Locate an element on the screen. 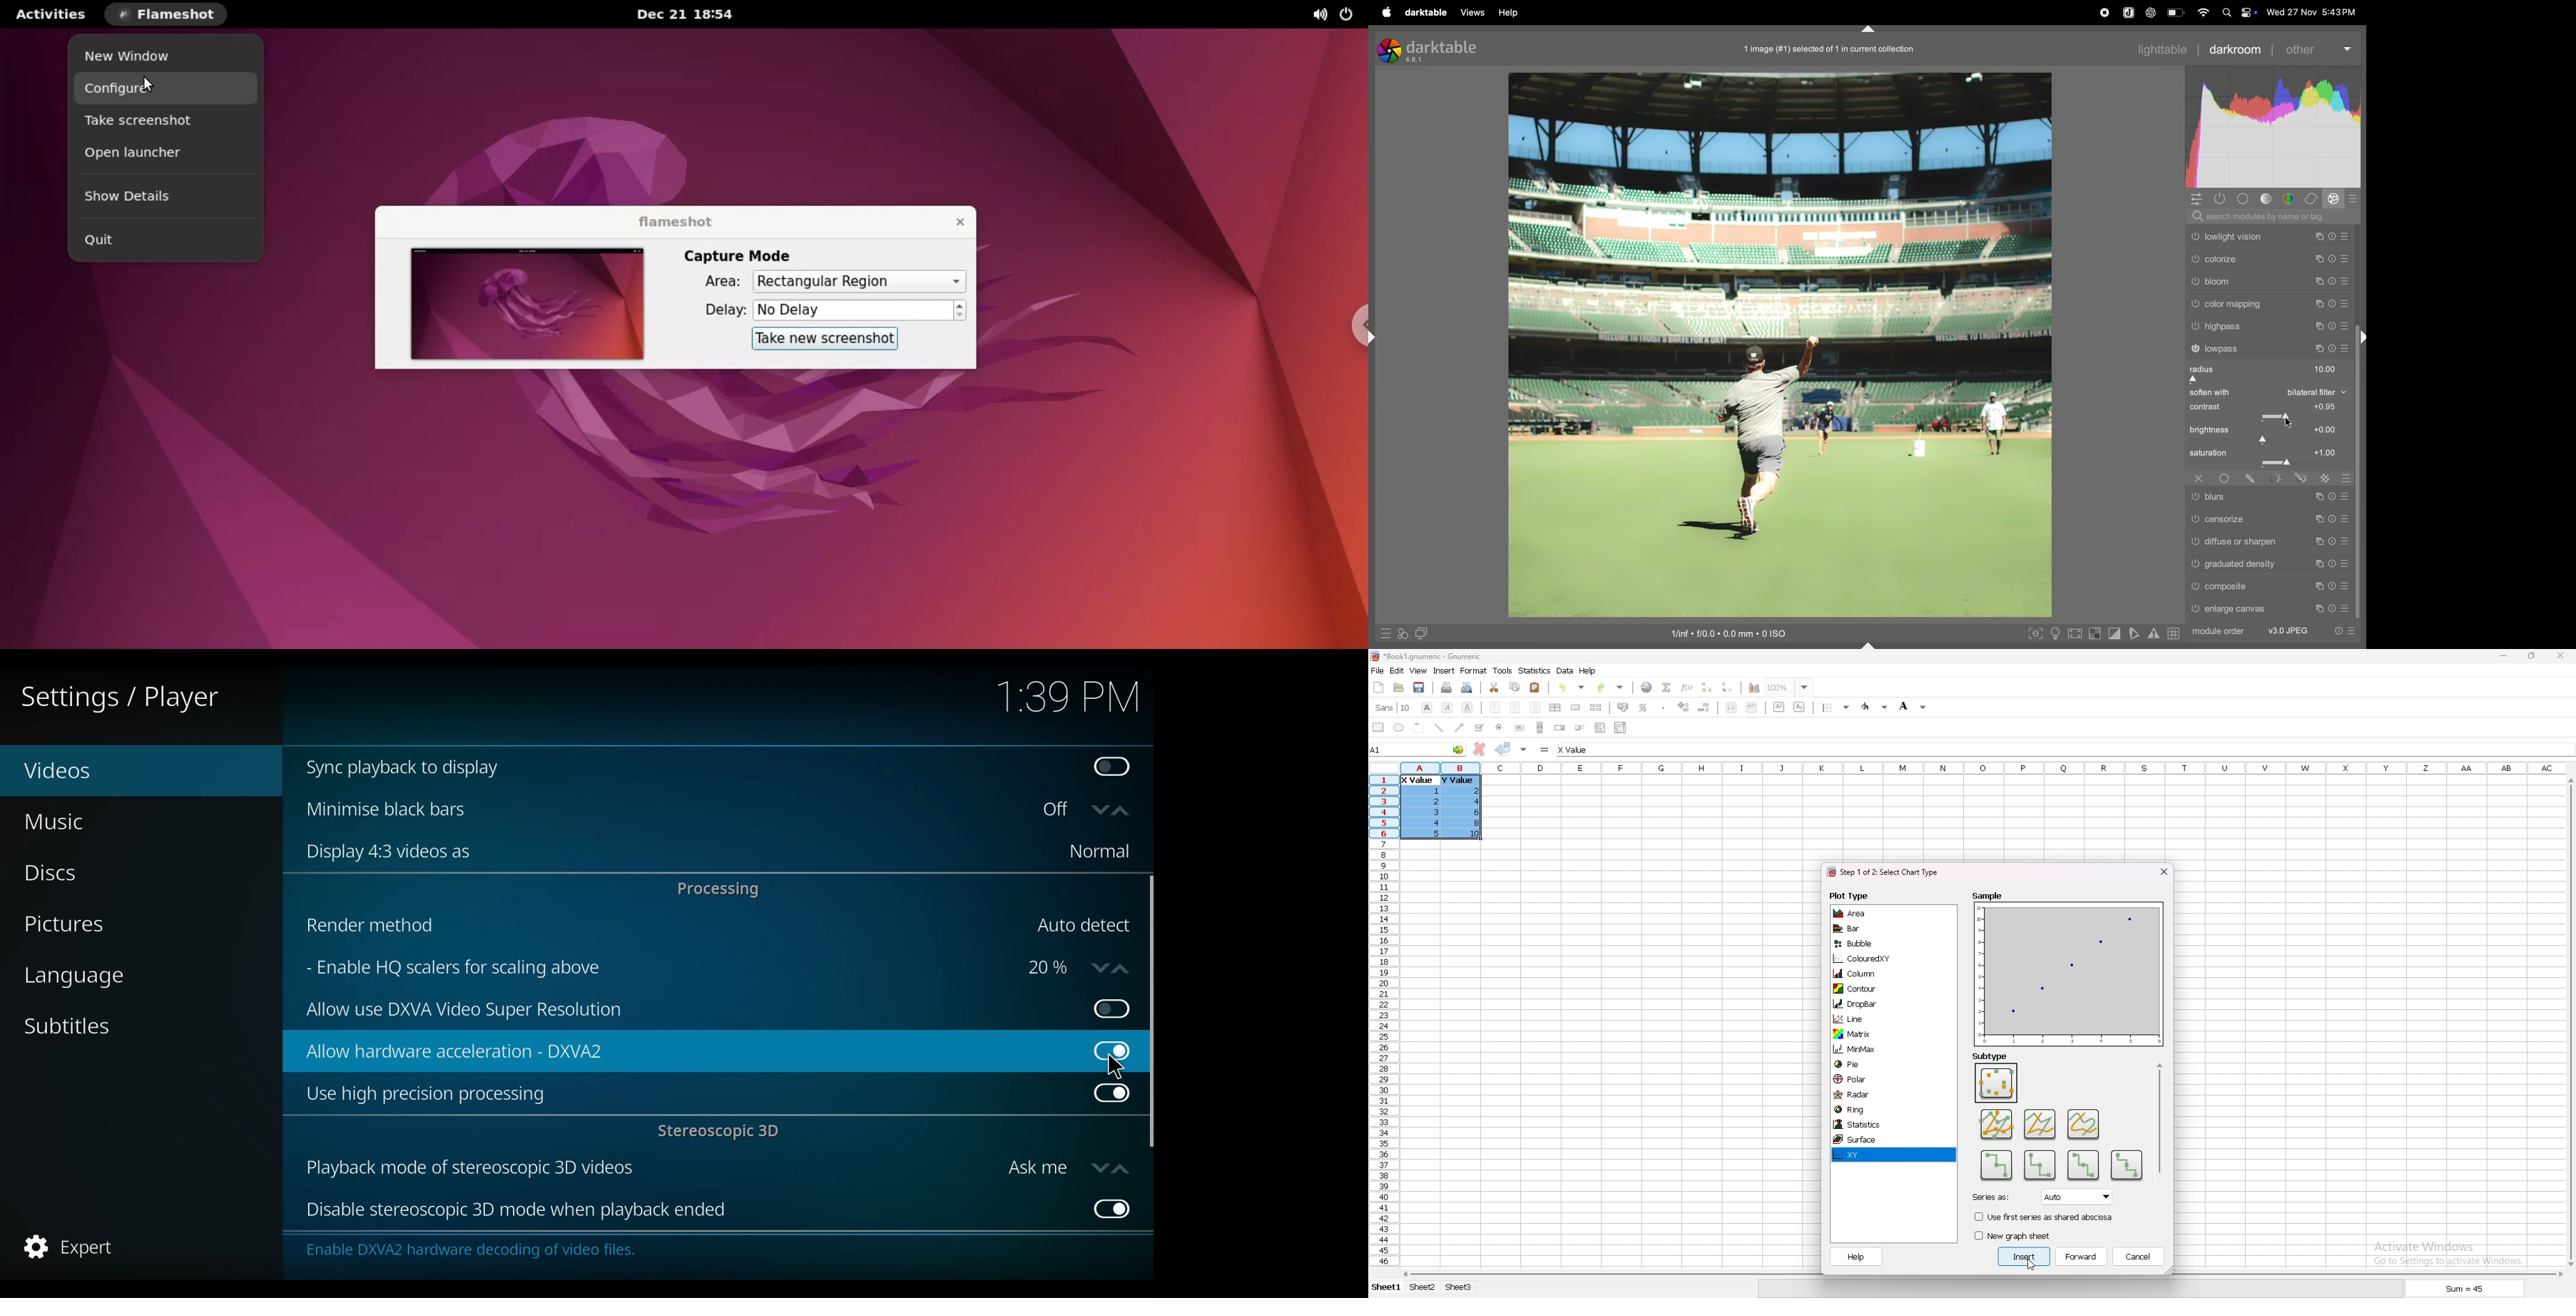 The image size is (2576, 1316). radio button is located at coordinates (1500, 728).